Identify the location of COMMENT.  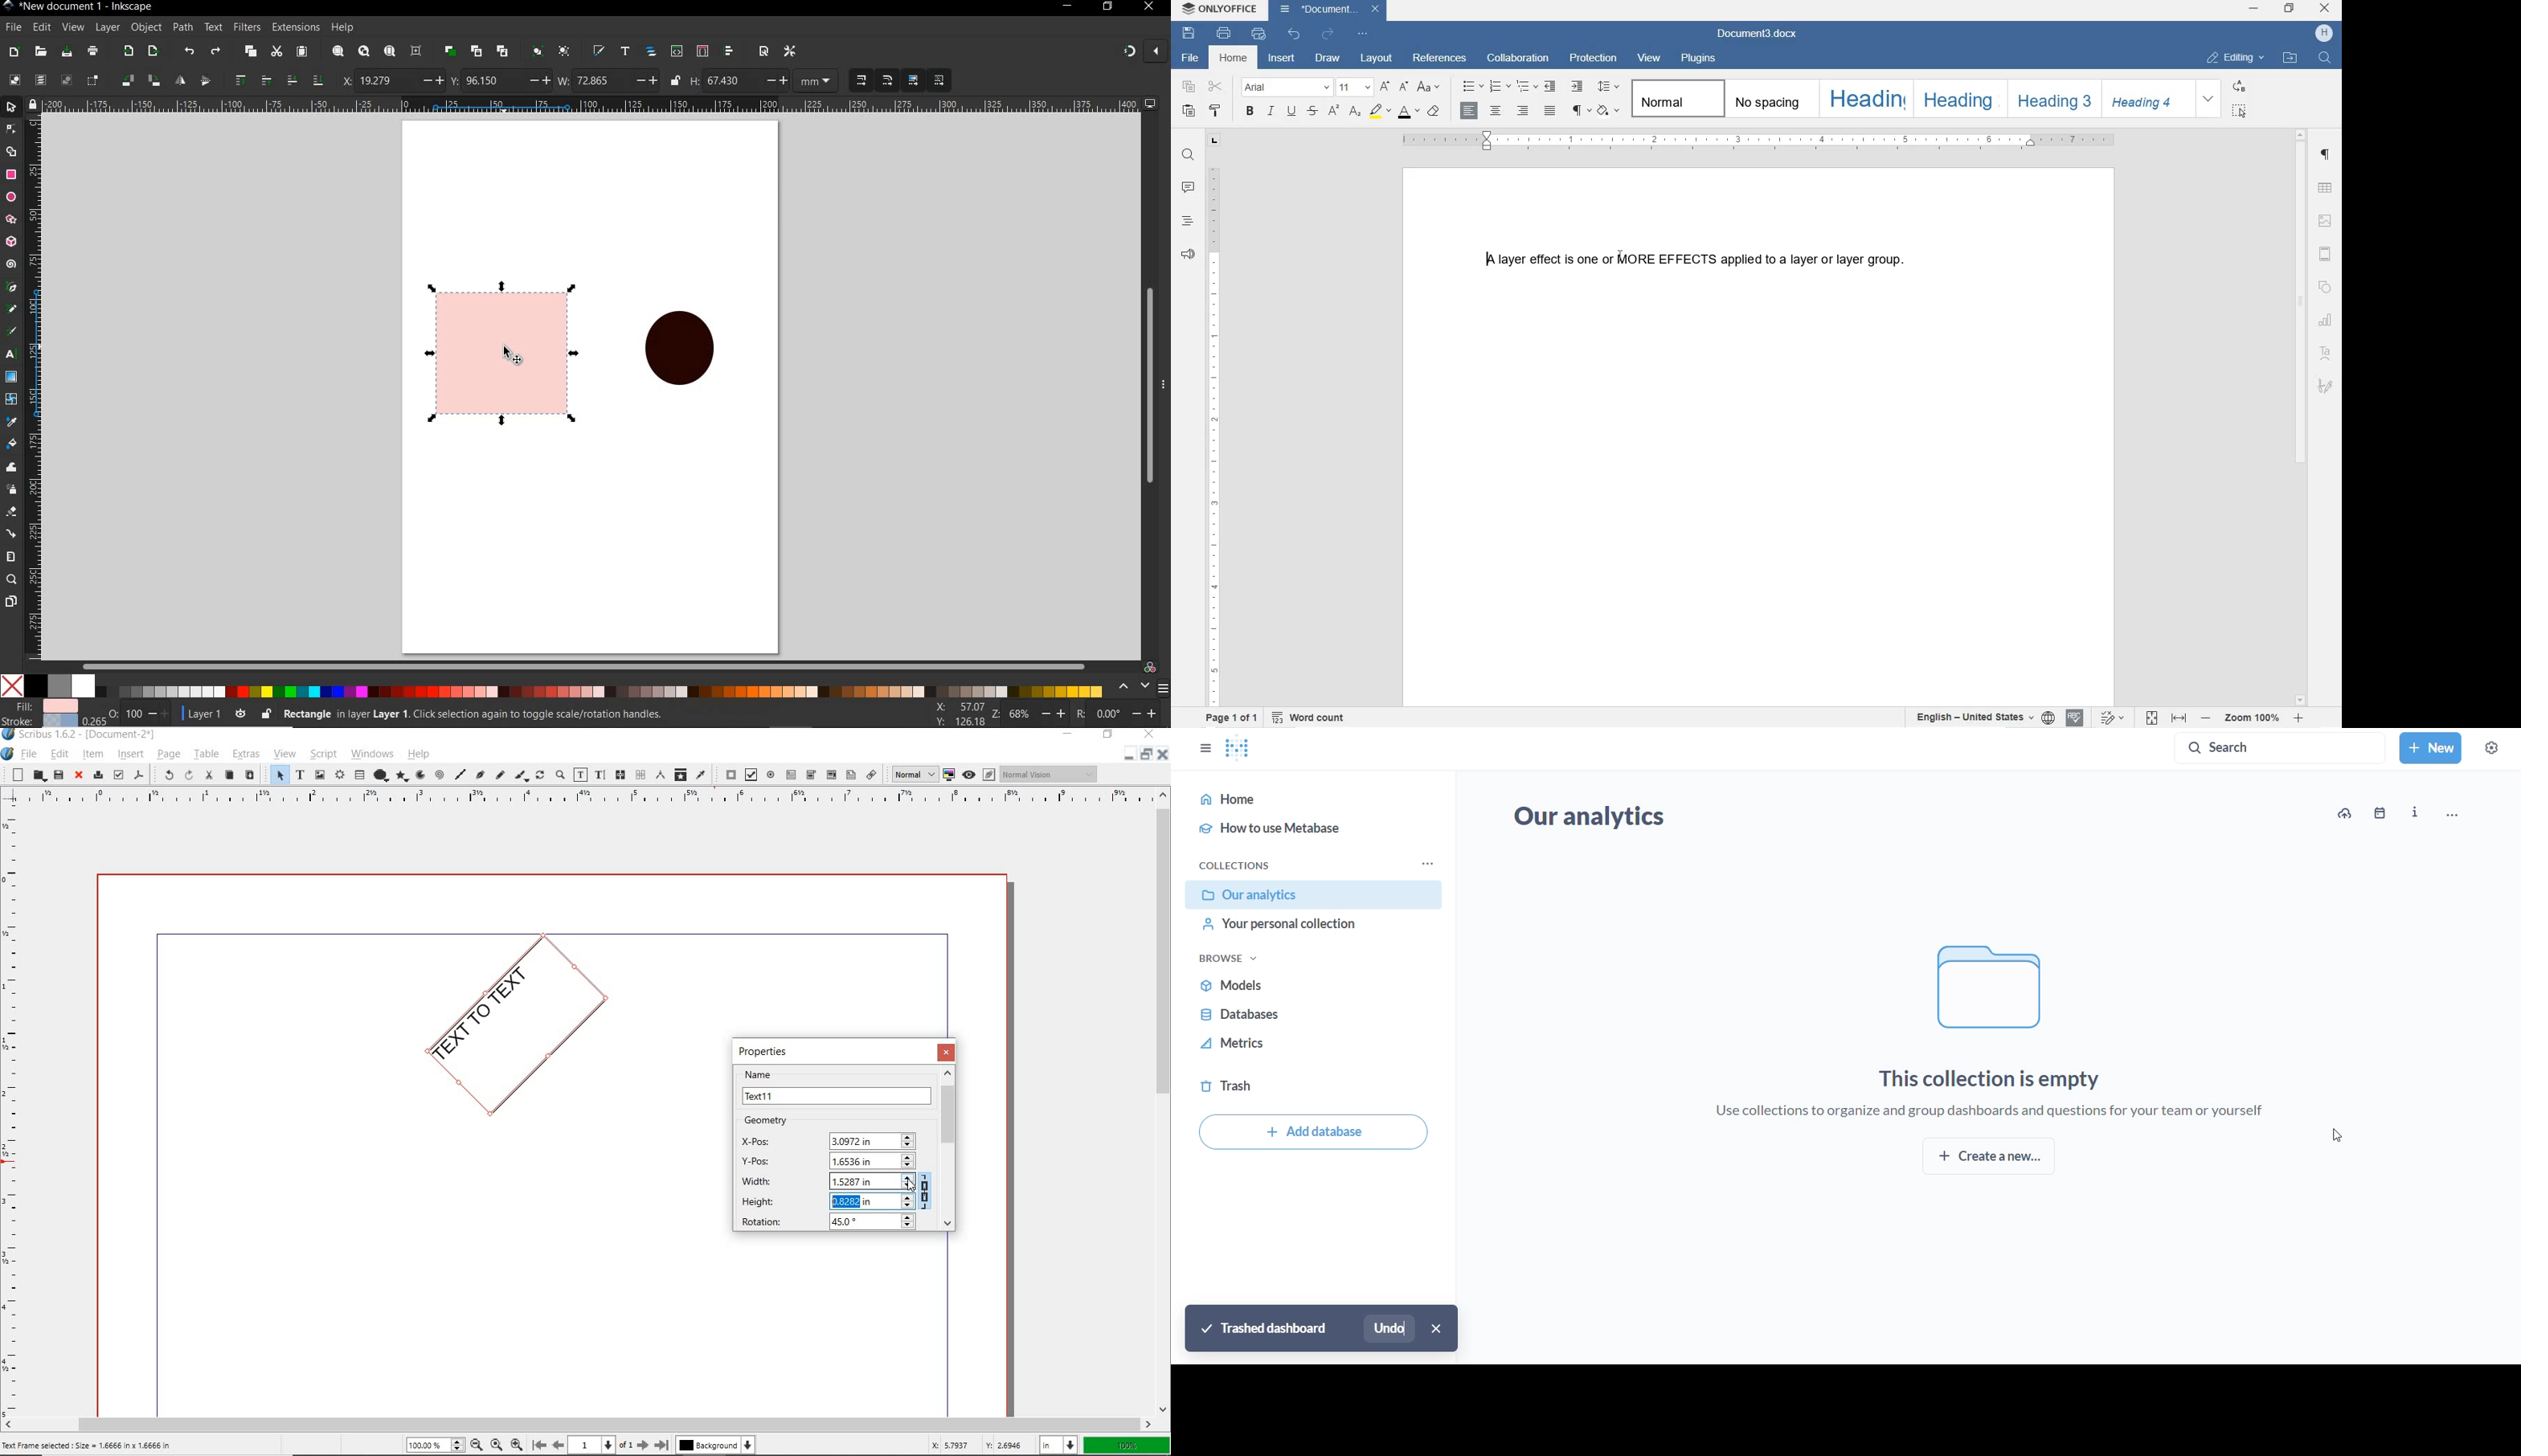
(1188, 189).